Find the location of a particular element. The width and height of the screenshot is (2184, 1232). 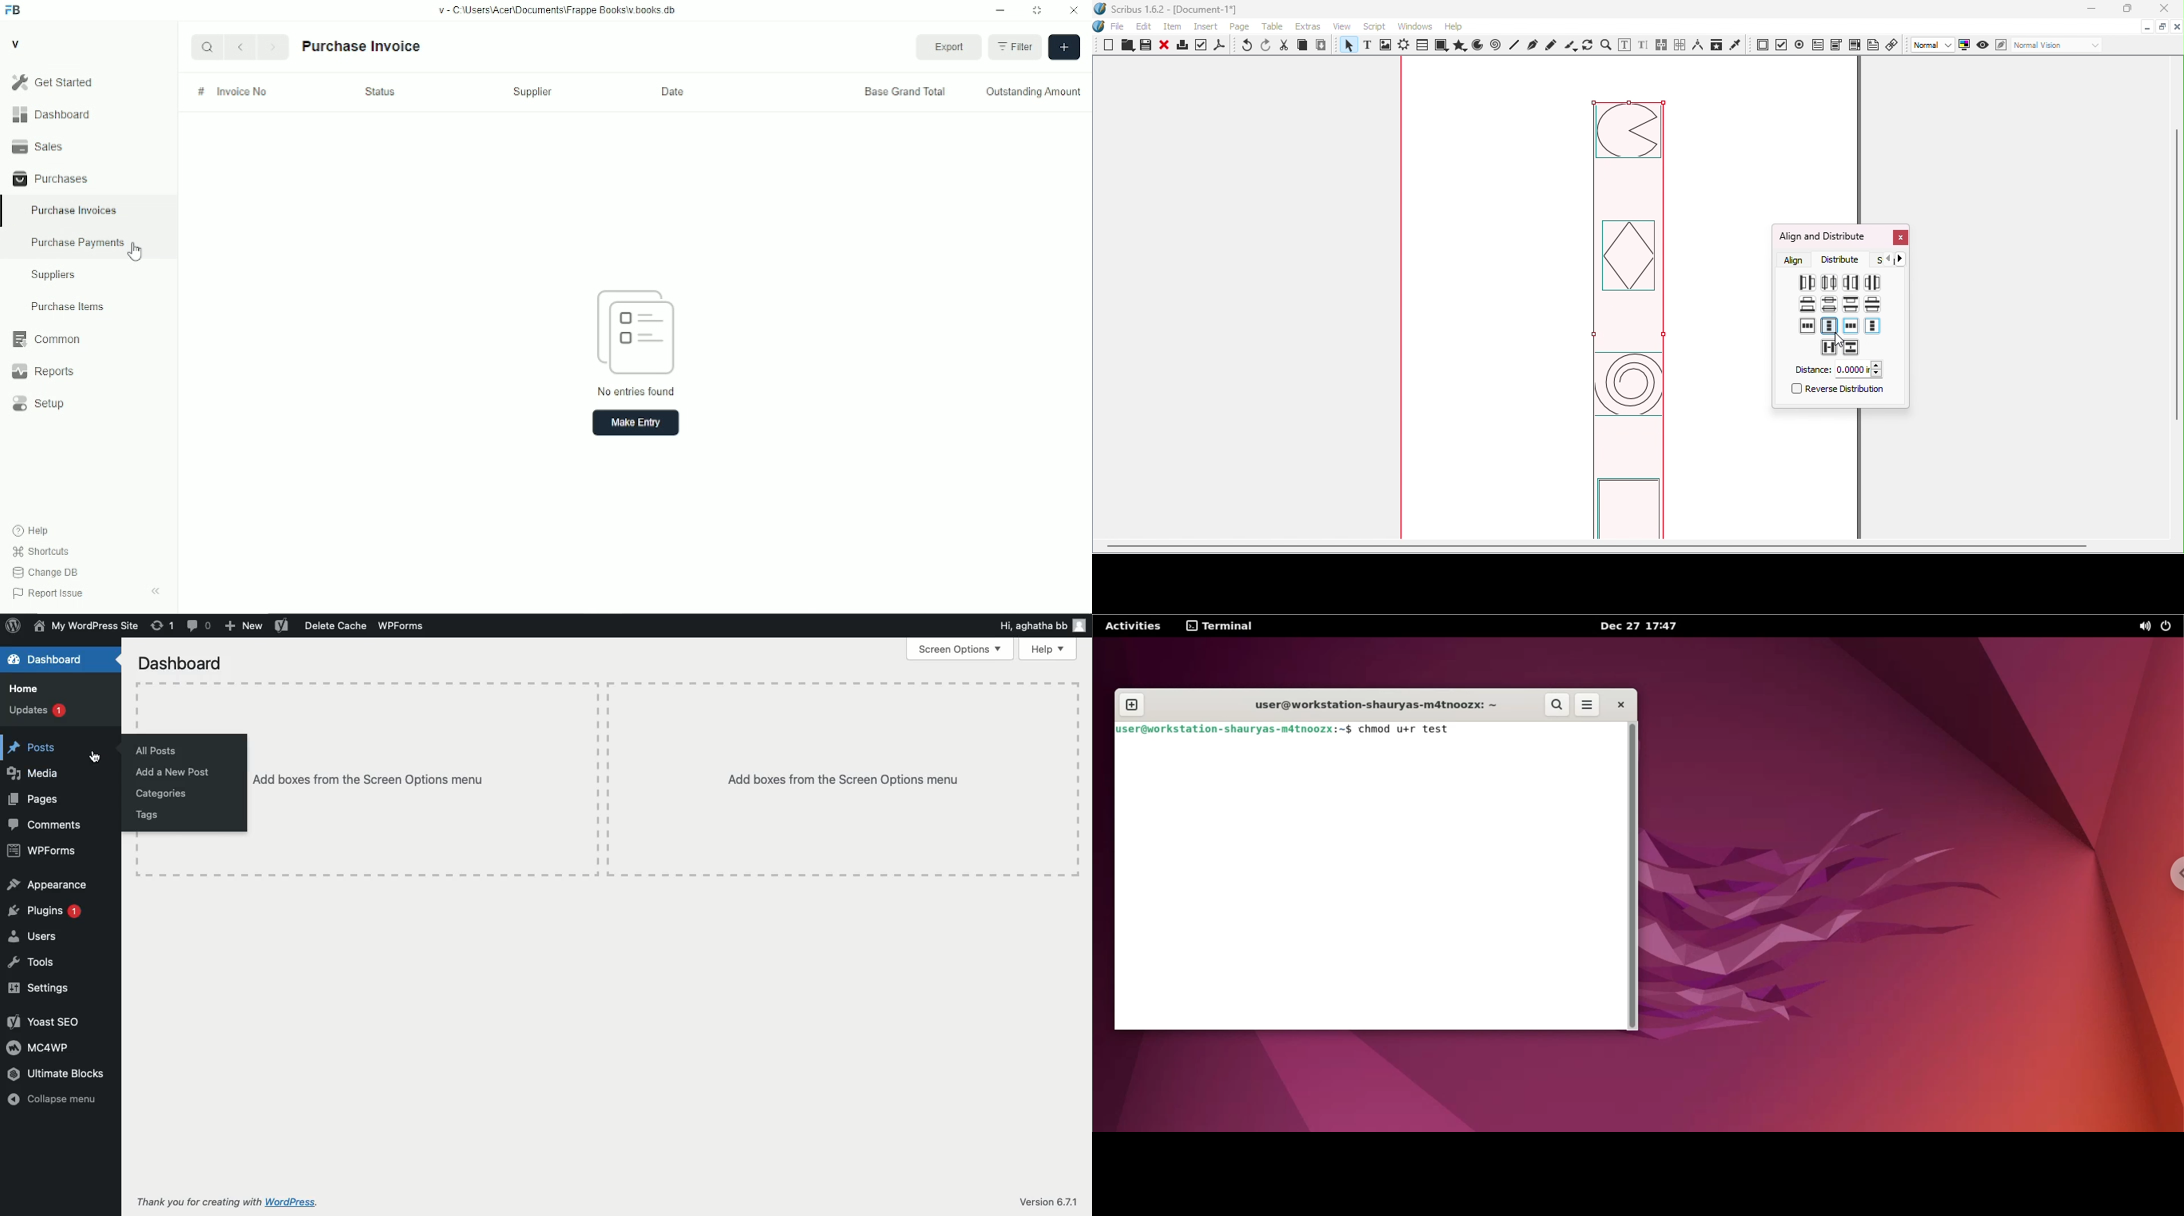

Close is located at coordinates (1164, 46).